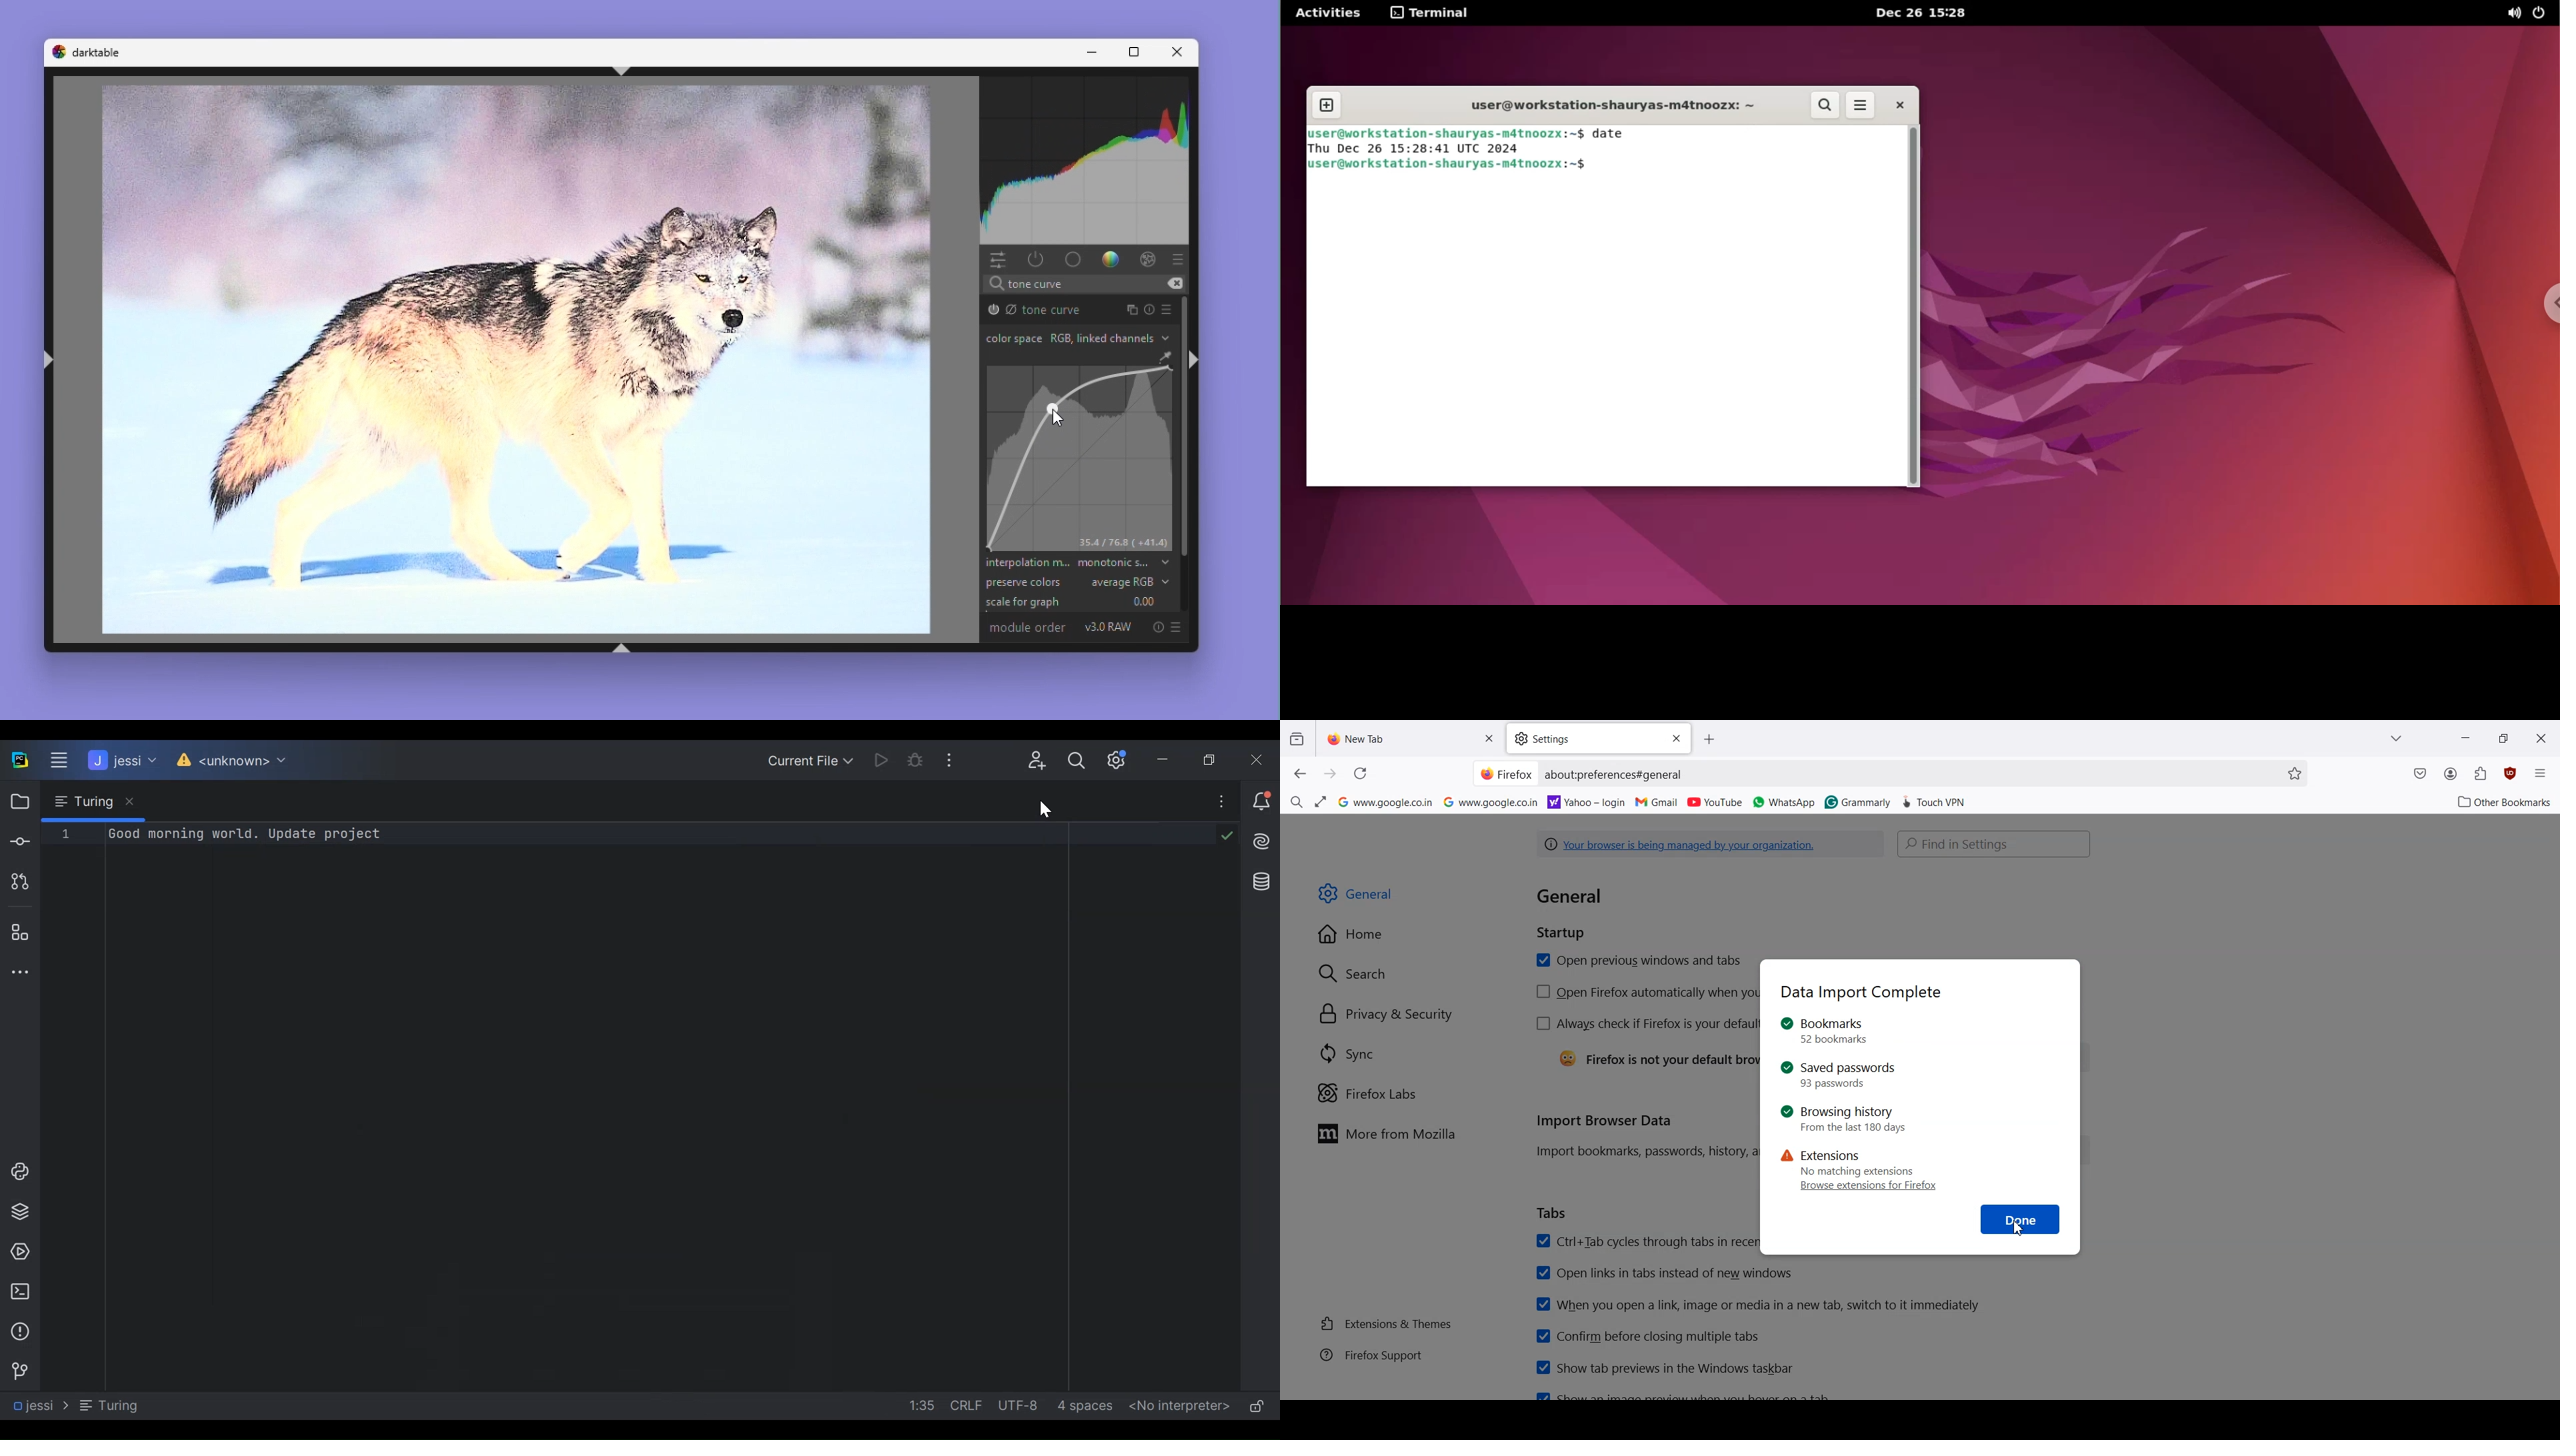  I want to click on Notification, so click(1263, 800).